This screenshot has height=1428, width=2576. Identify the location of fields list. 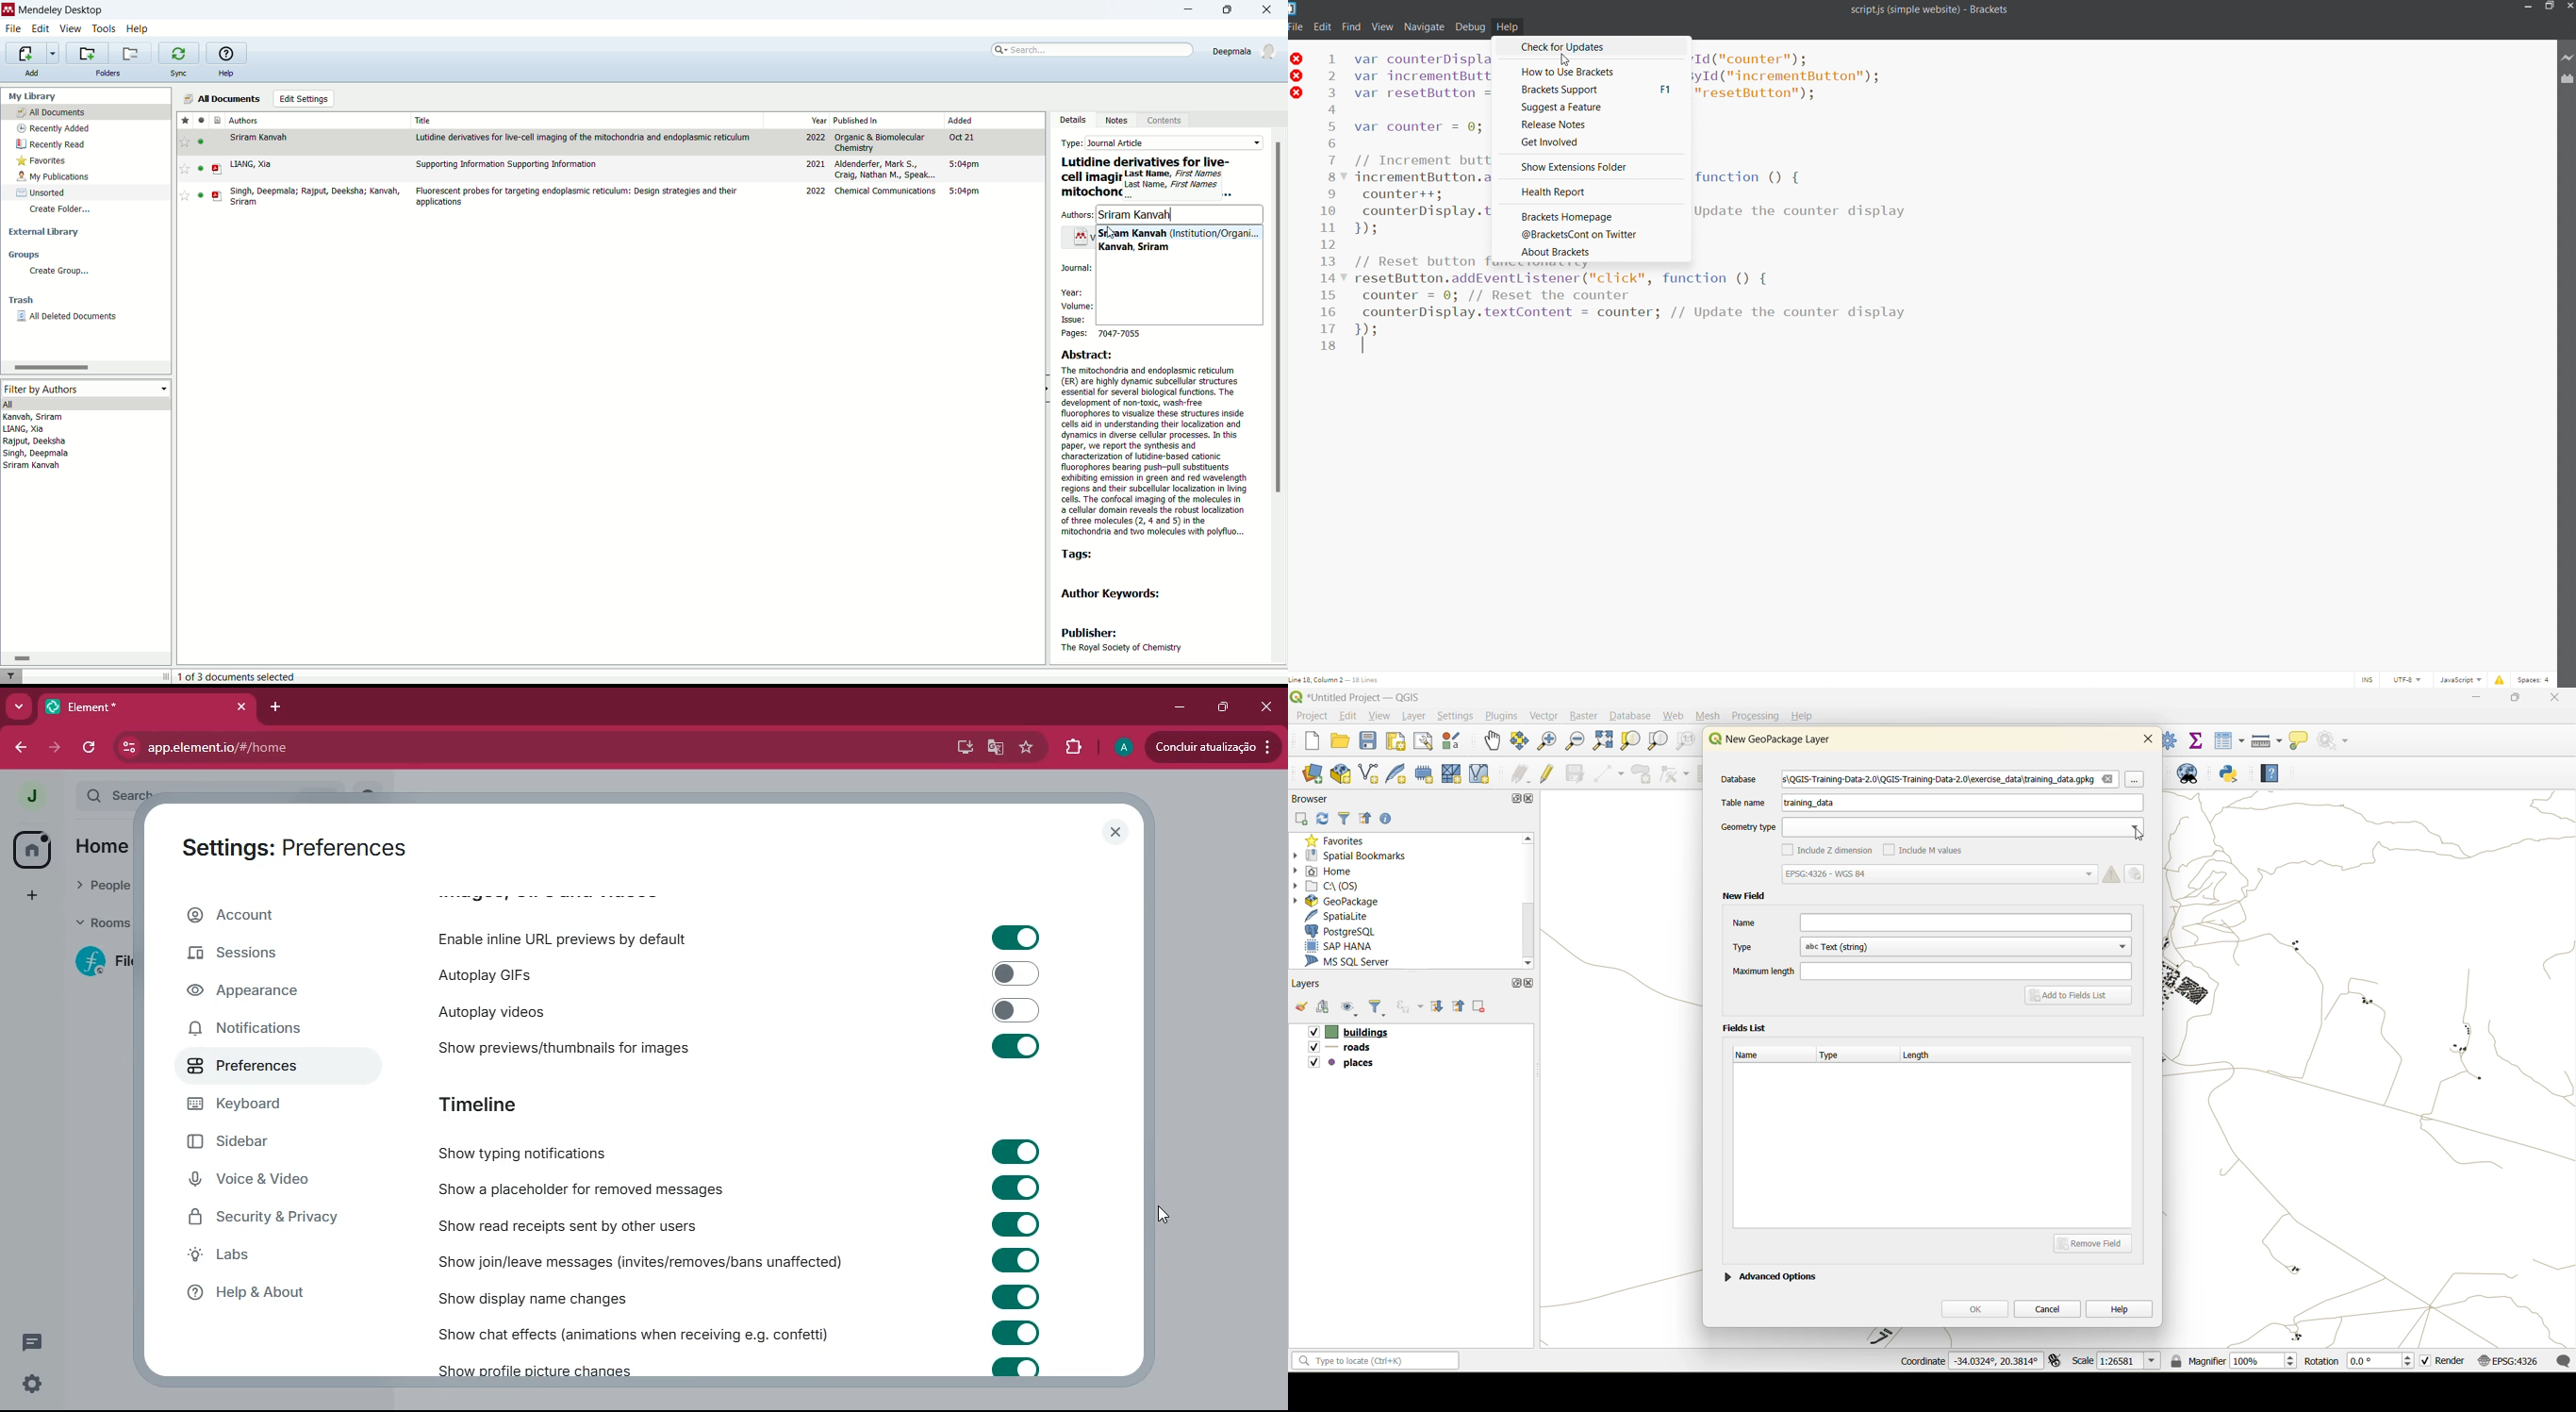
(1748, 1026).